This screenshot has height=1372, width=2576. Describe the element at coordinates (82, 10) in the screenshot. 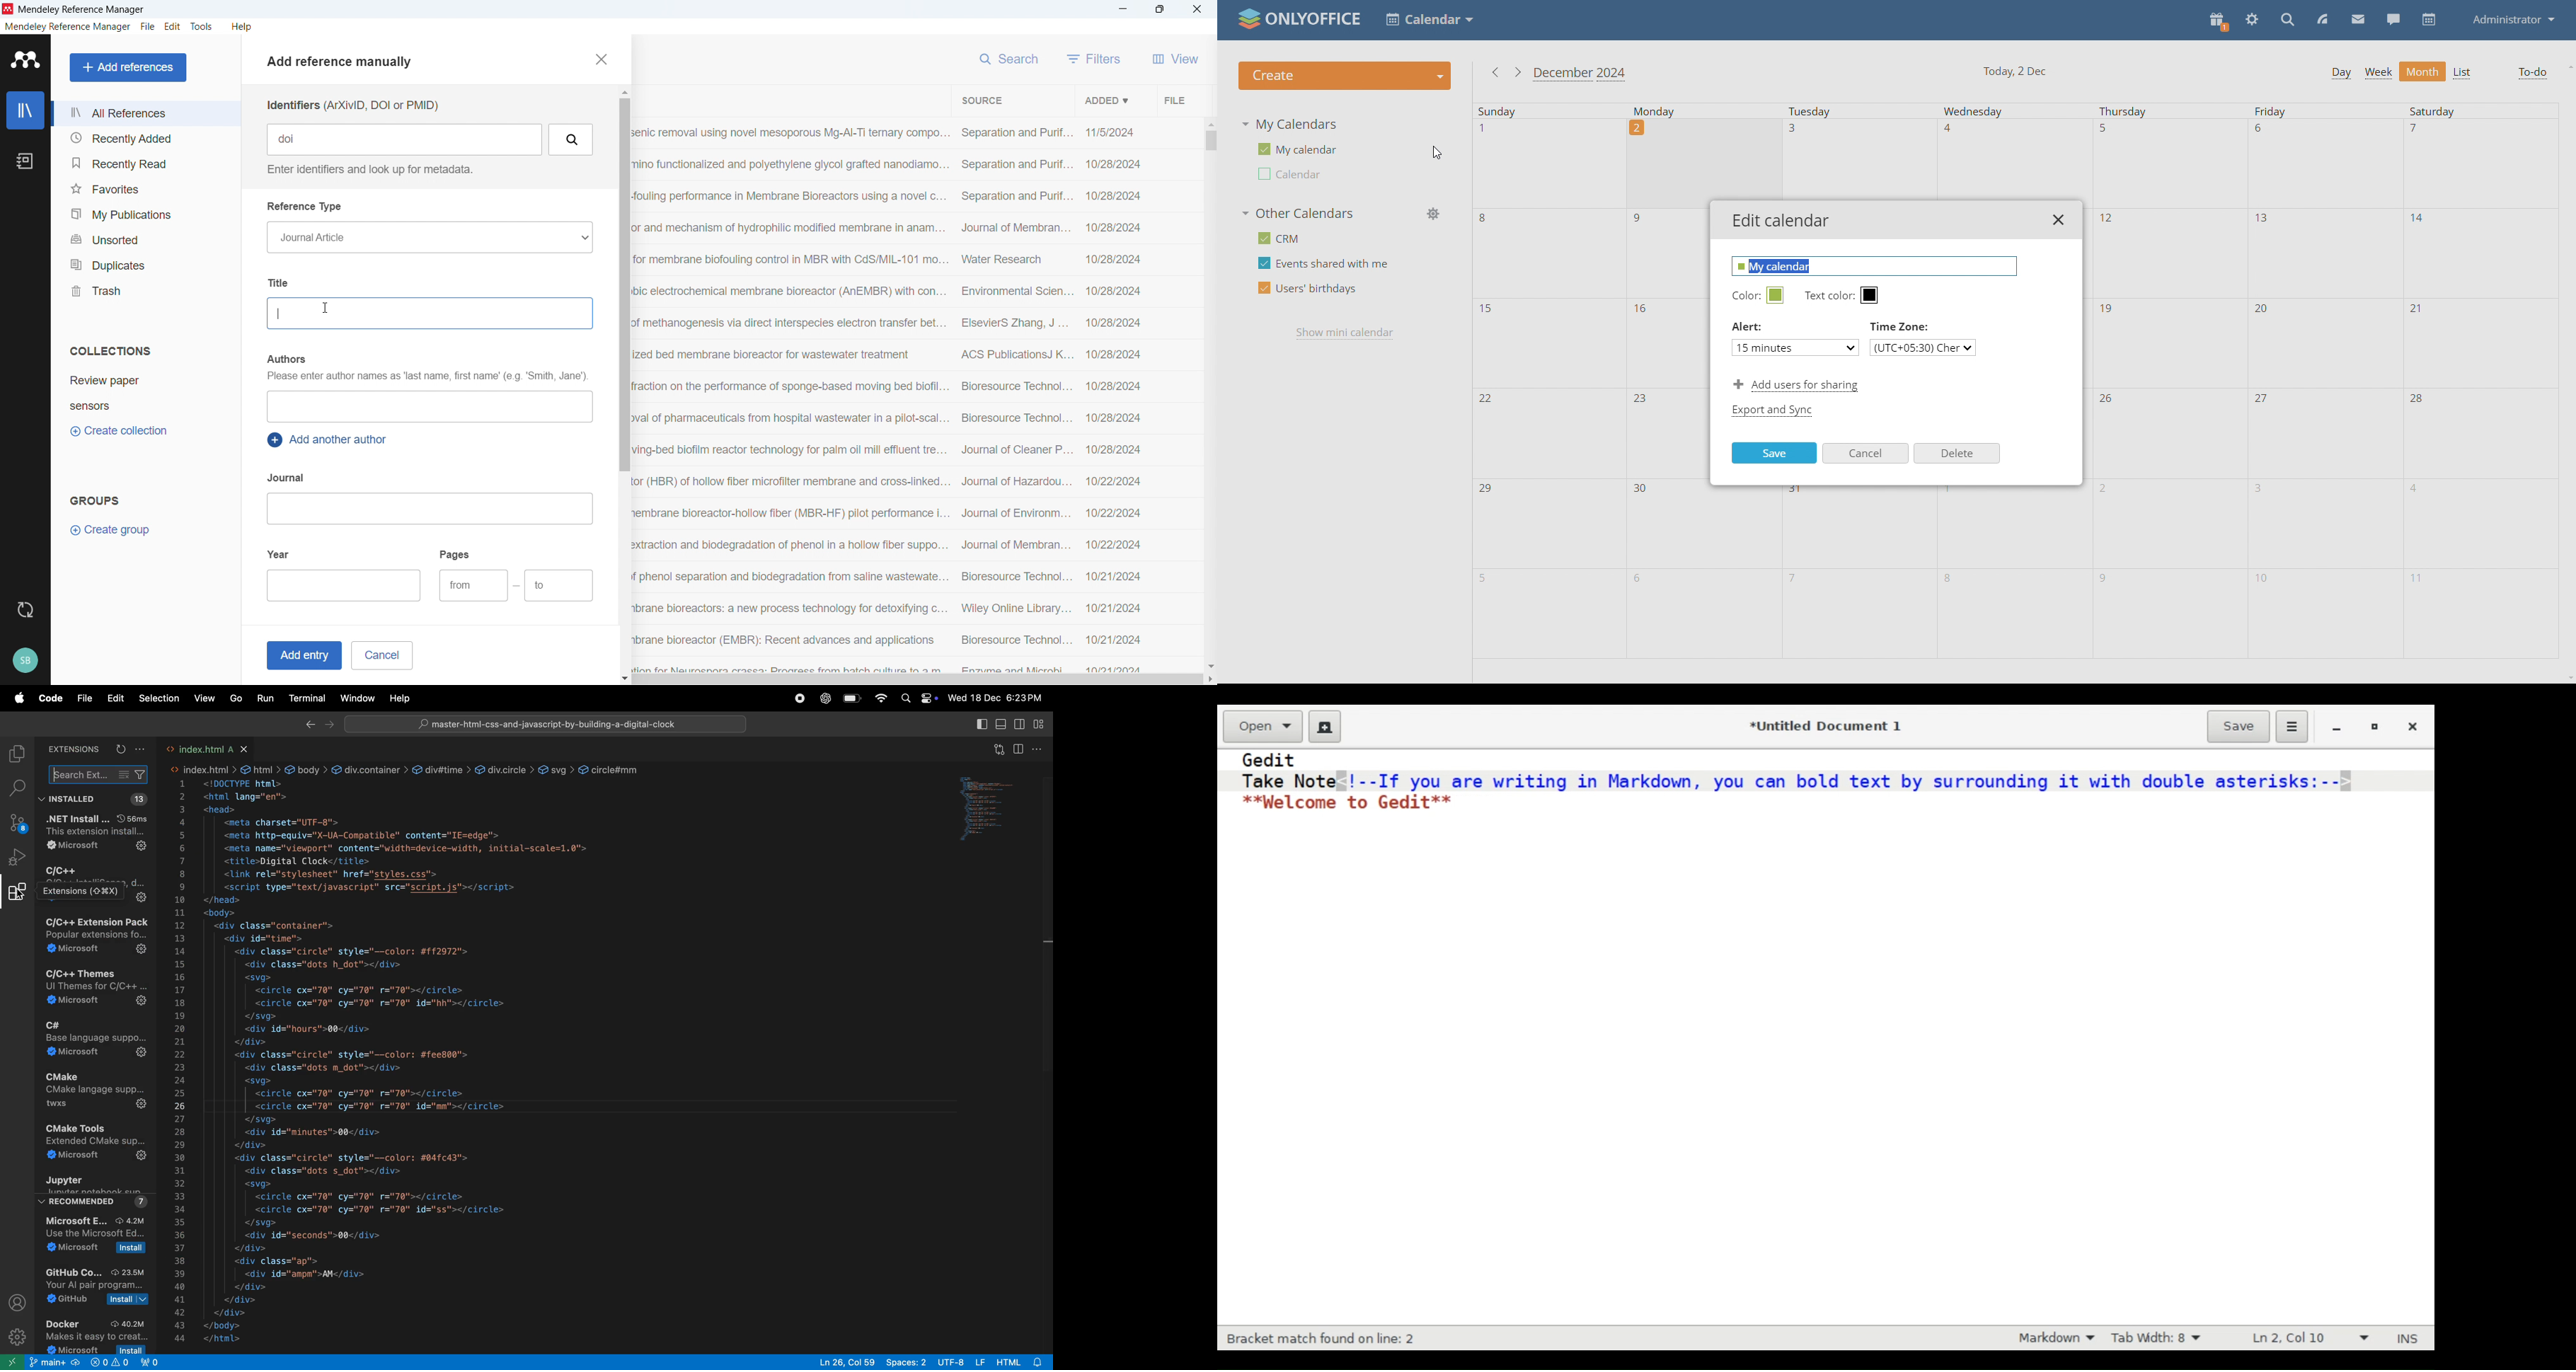

I see `title` at that location.